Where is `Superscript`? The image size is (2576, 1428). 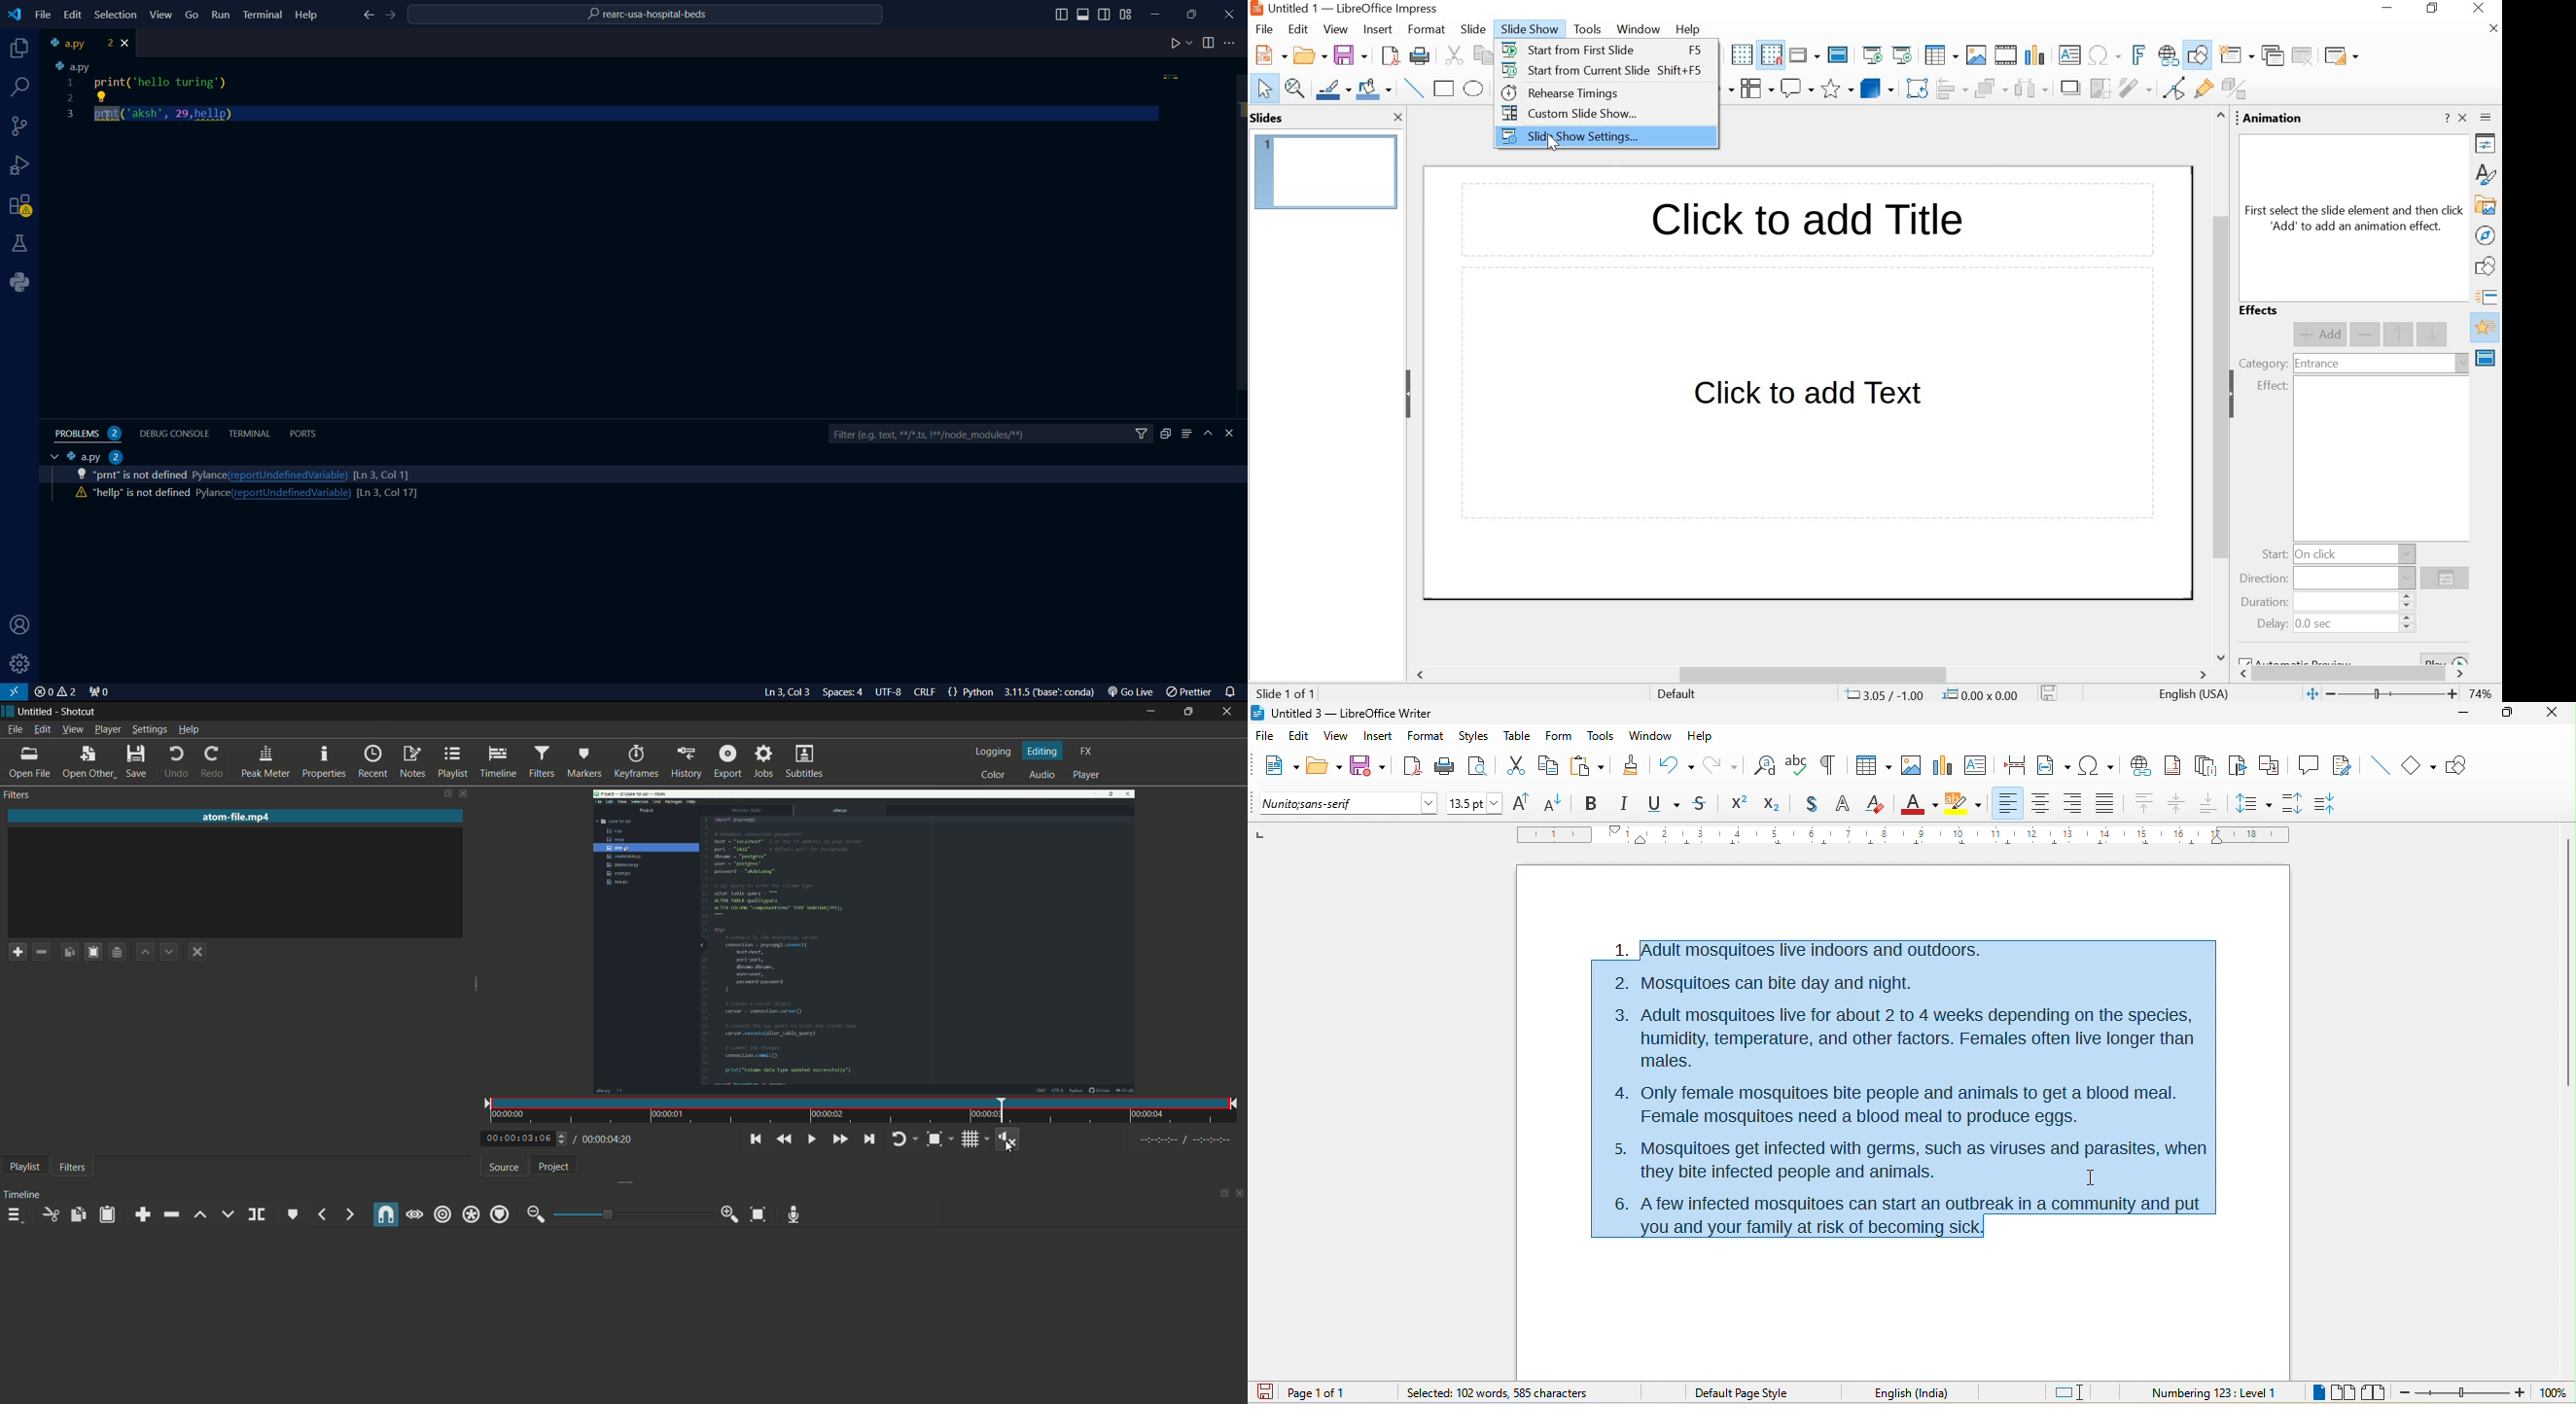 Superscript is located at coordinates (1736, 805).